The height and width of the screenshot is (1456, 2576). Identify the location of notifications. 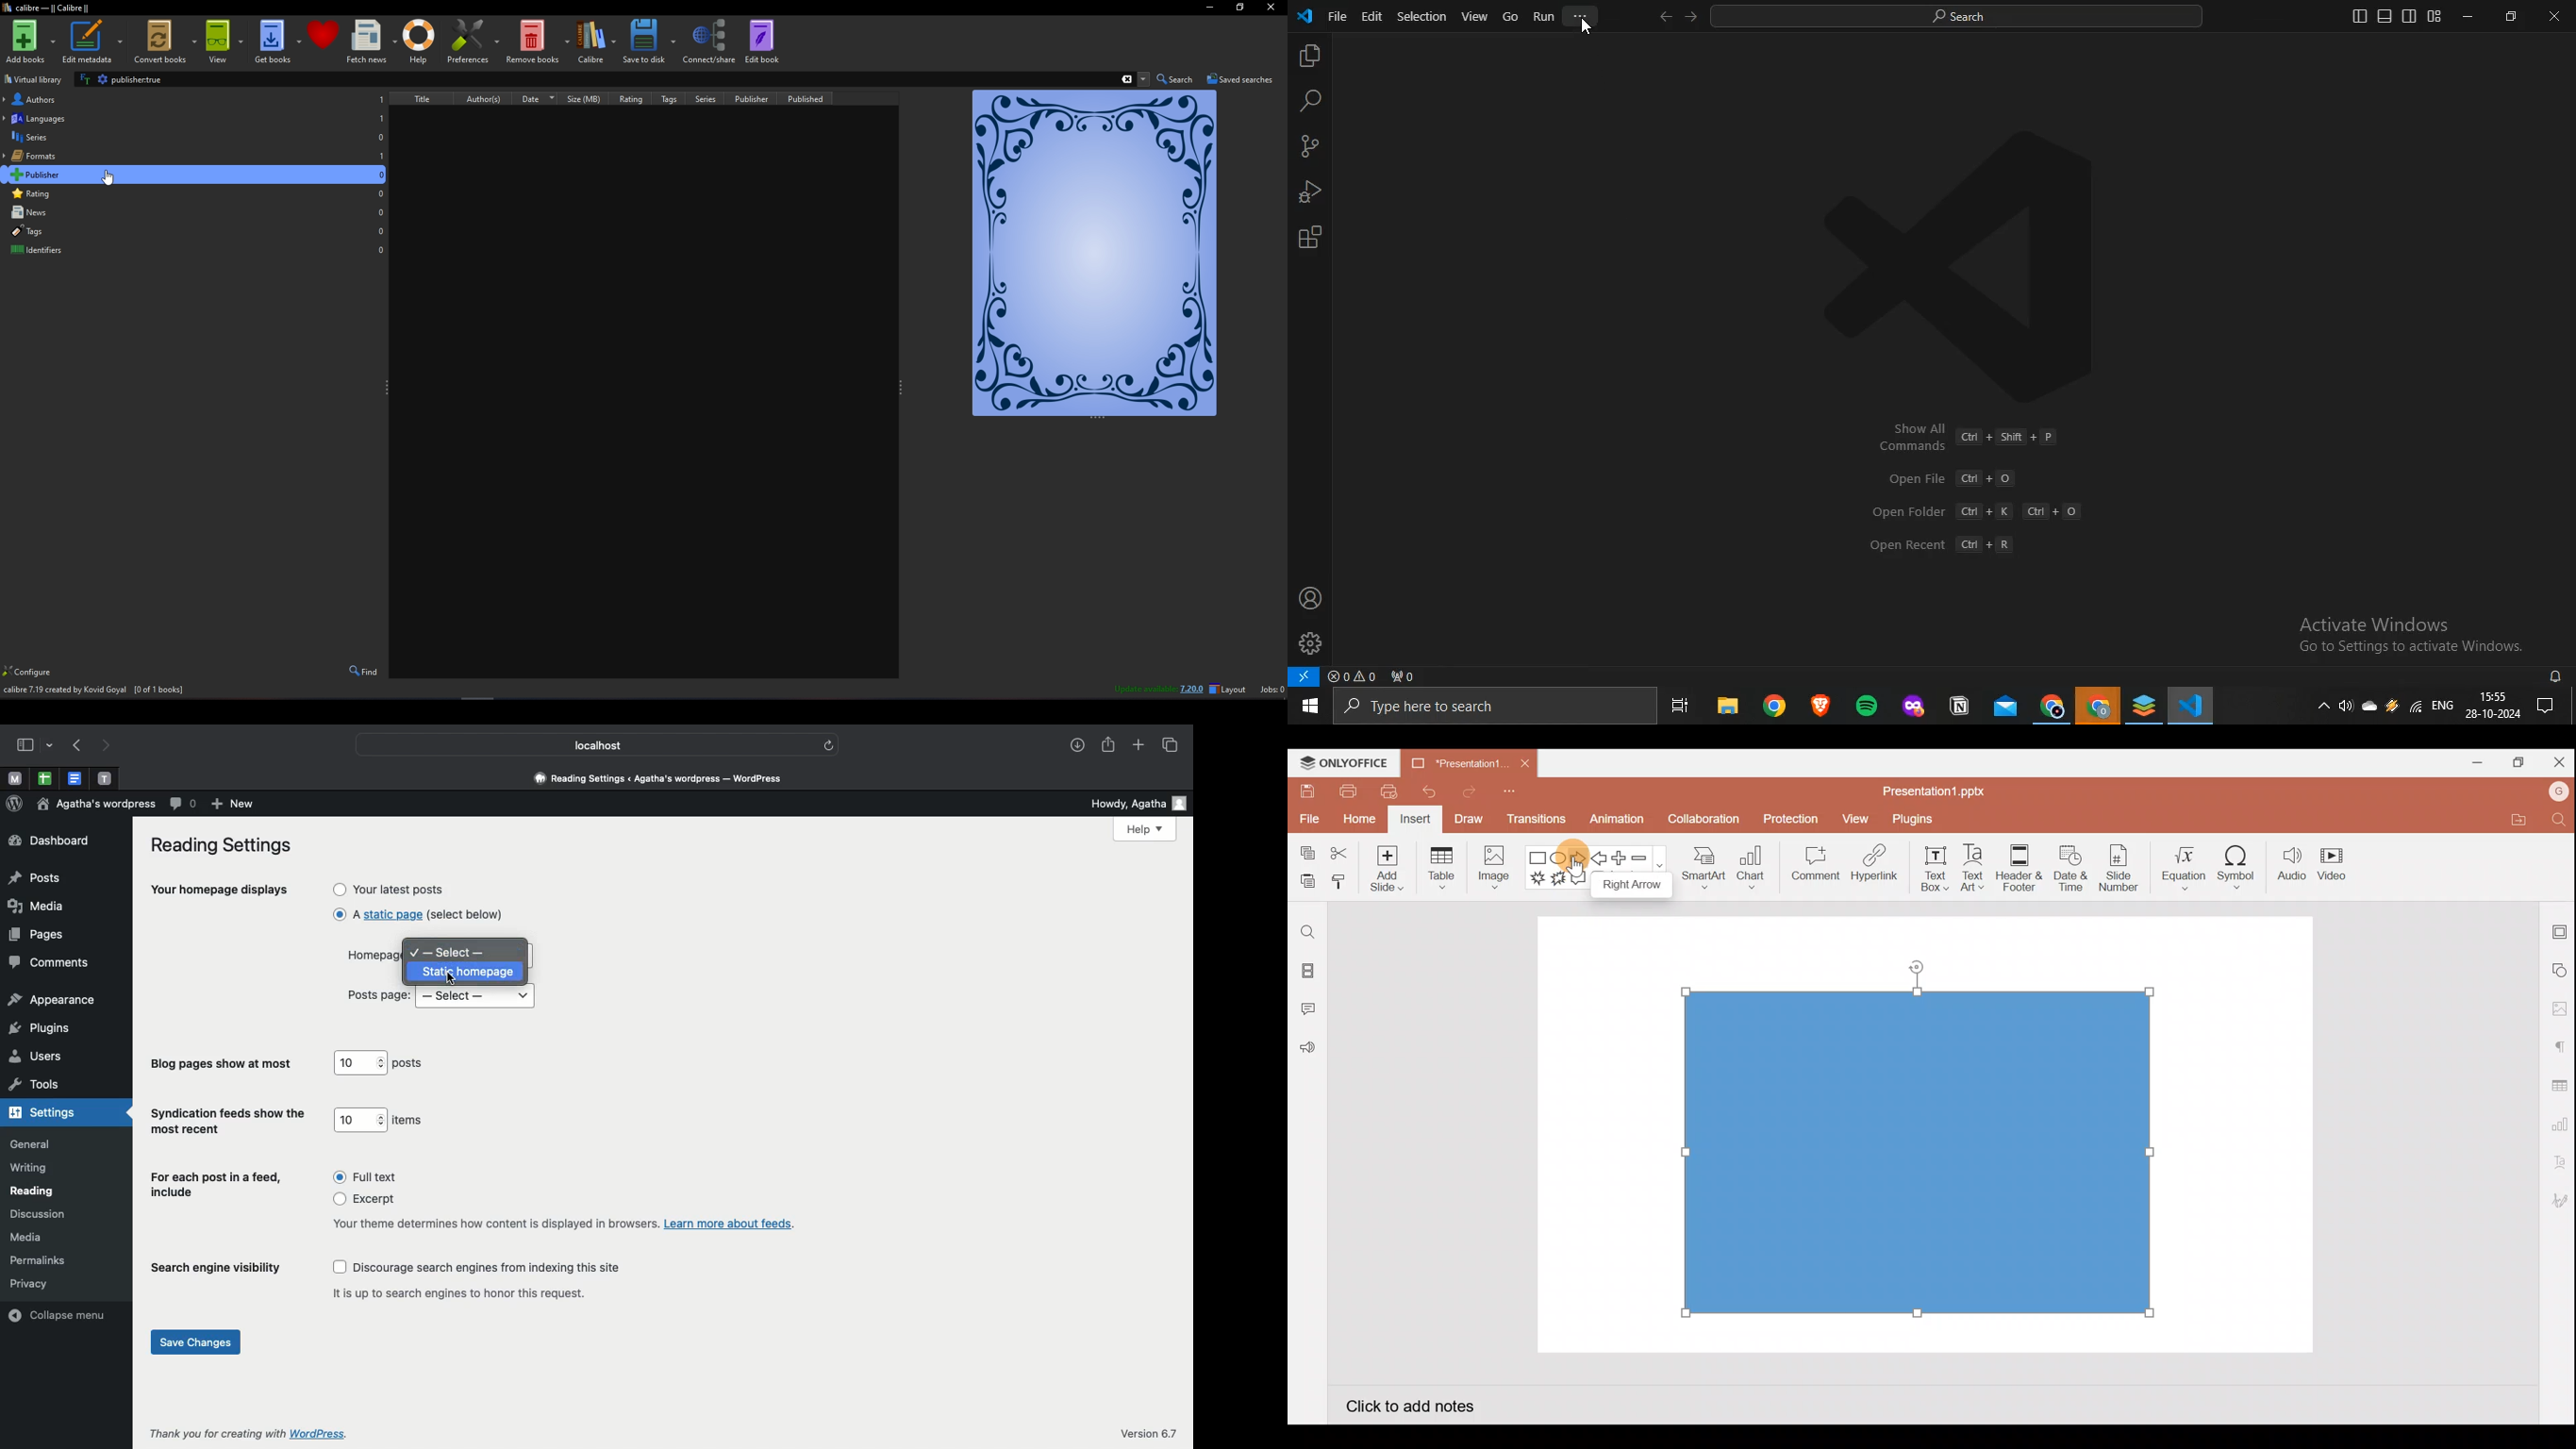
(2557, 677).